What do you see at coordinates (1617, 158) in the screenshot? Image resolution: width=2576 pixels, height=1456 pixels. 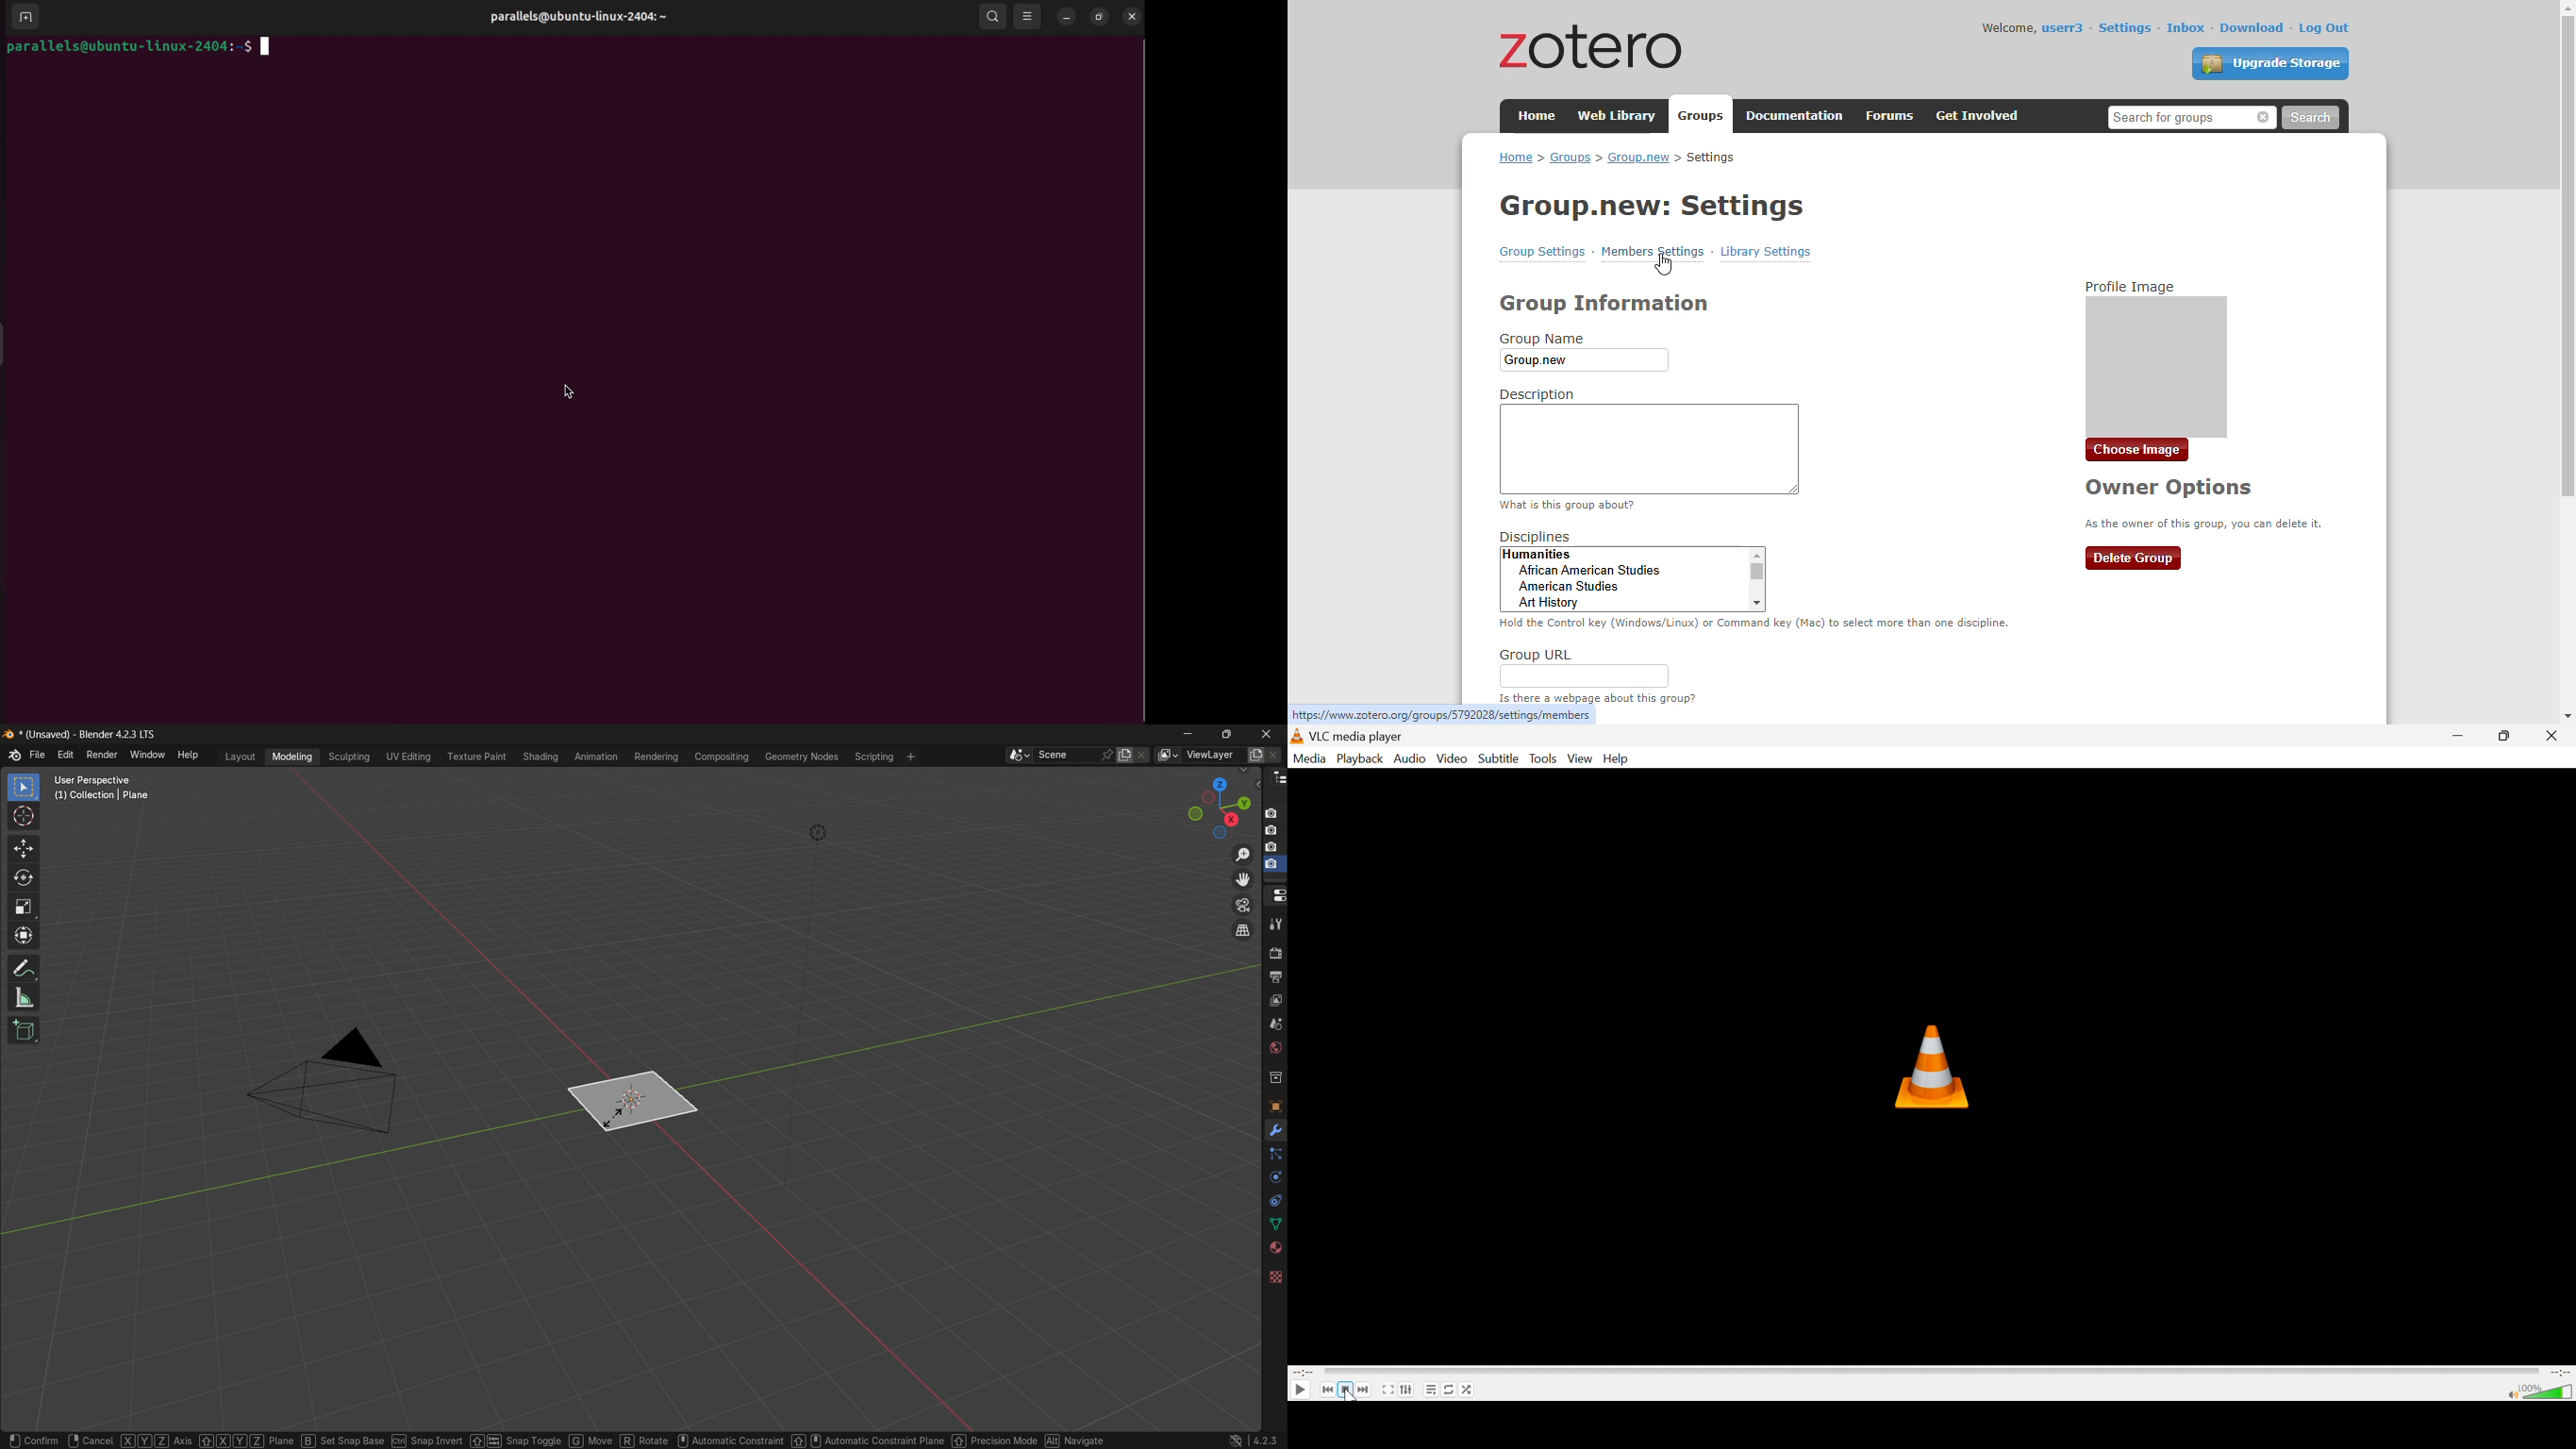 I see `home > groups > group.new > settings` at bounding box center [1617, 158].